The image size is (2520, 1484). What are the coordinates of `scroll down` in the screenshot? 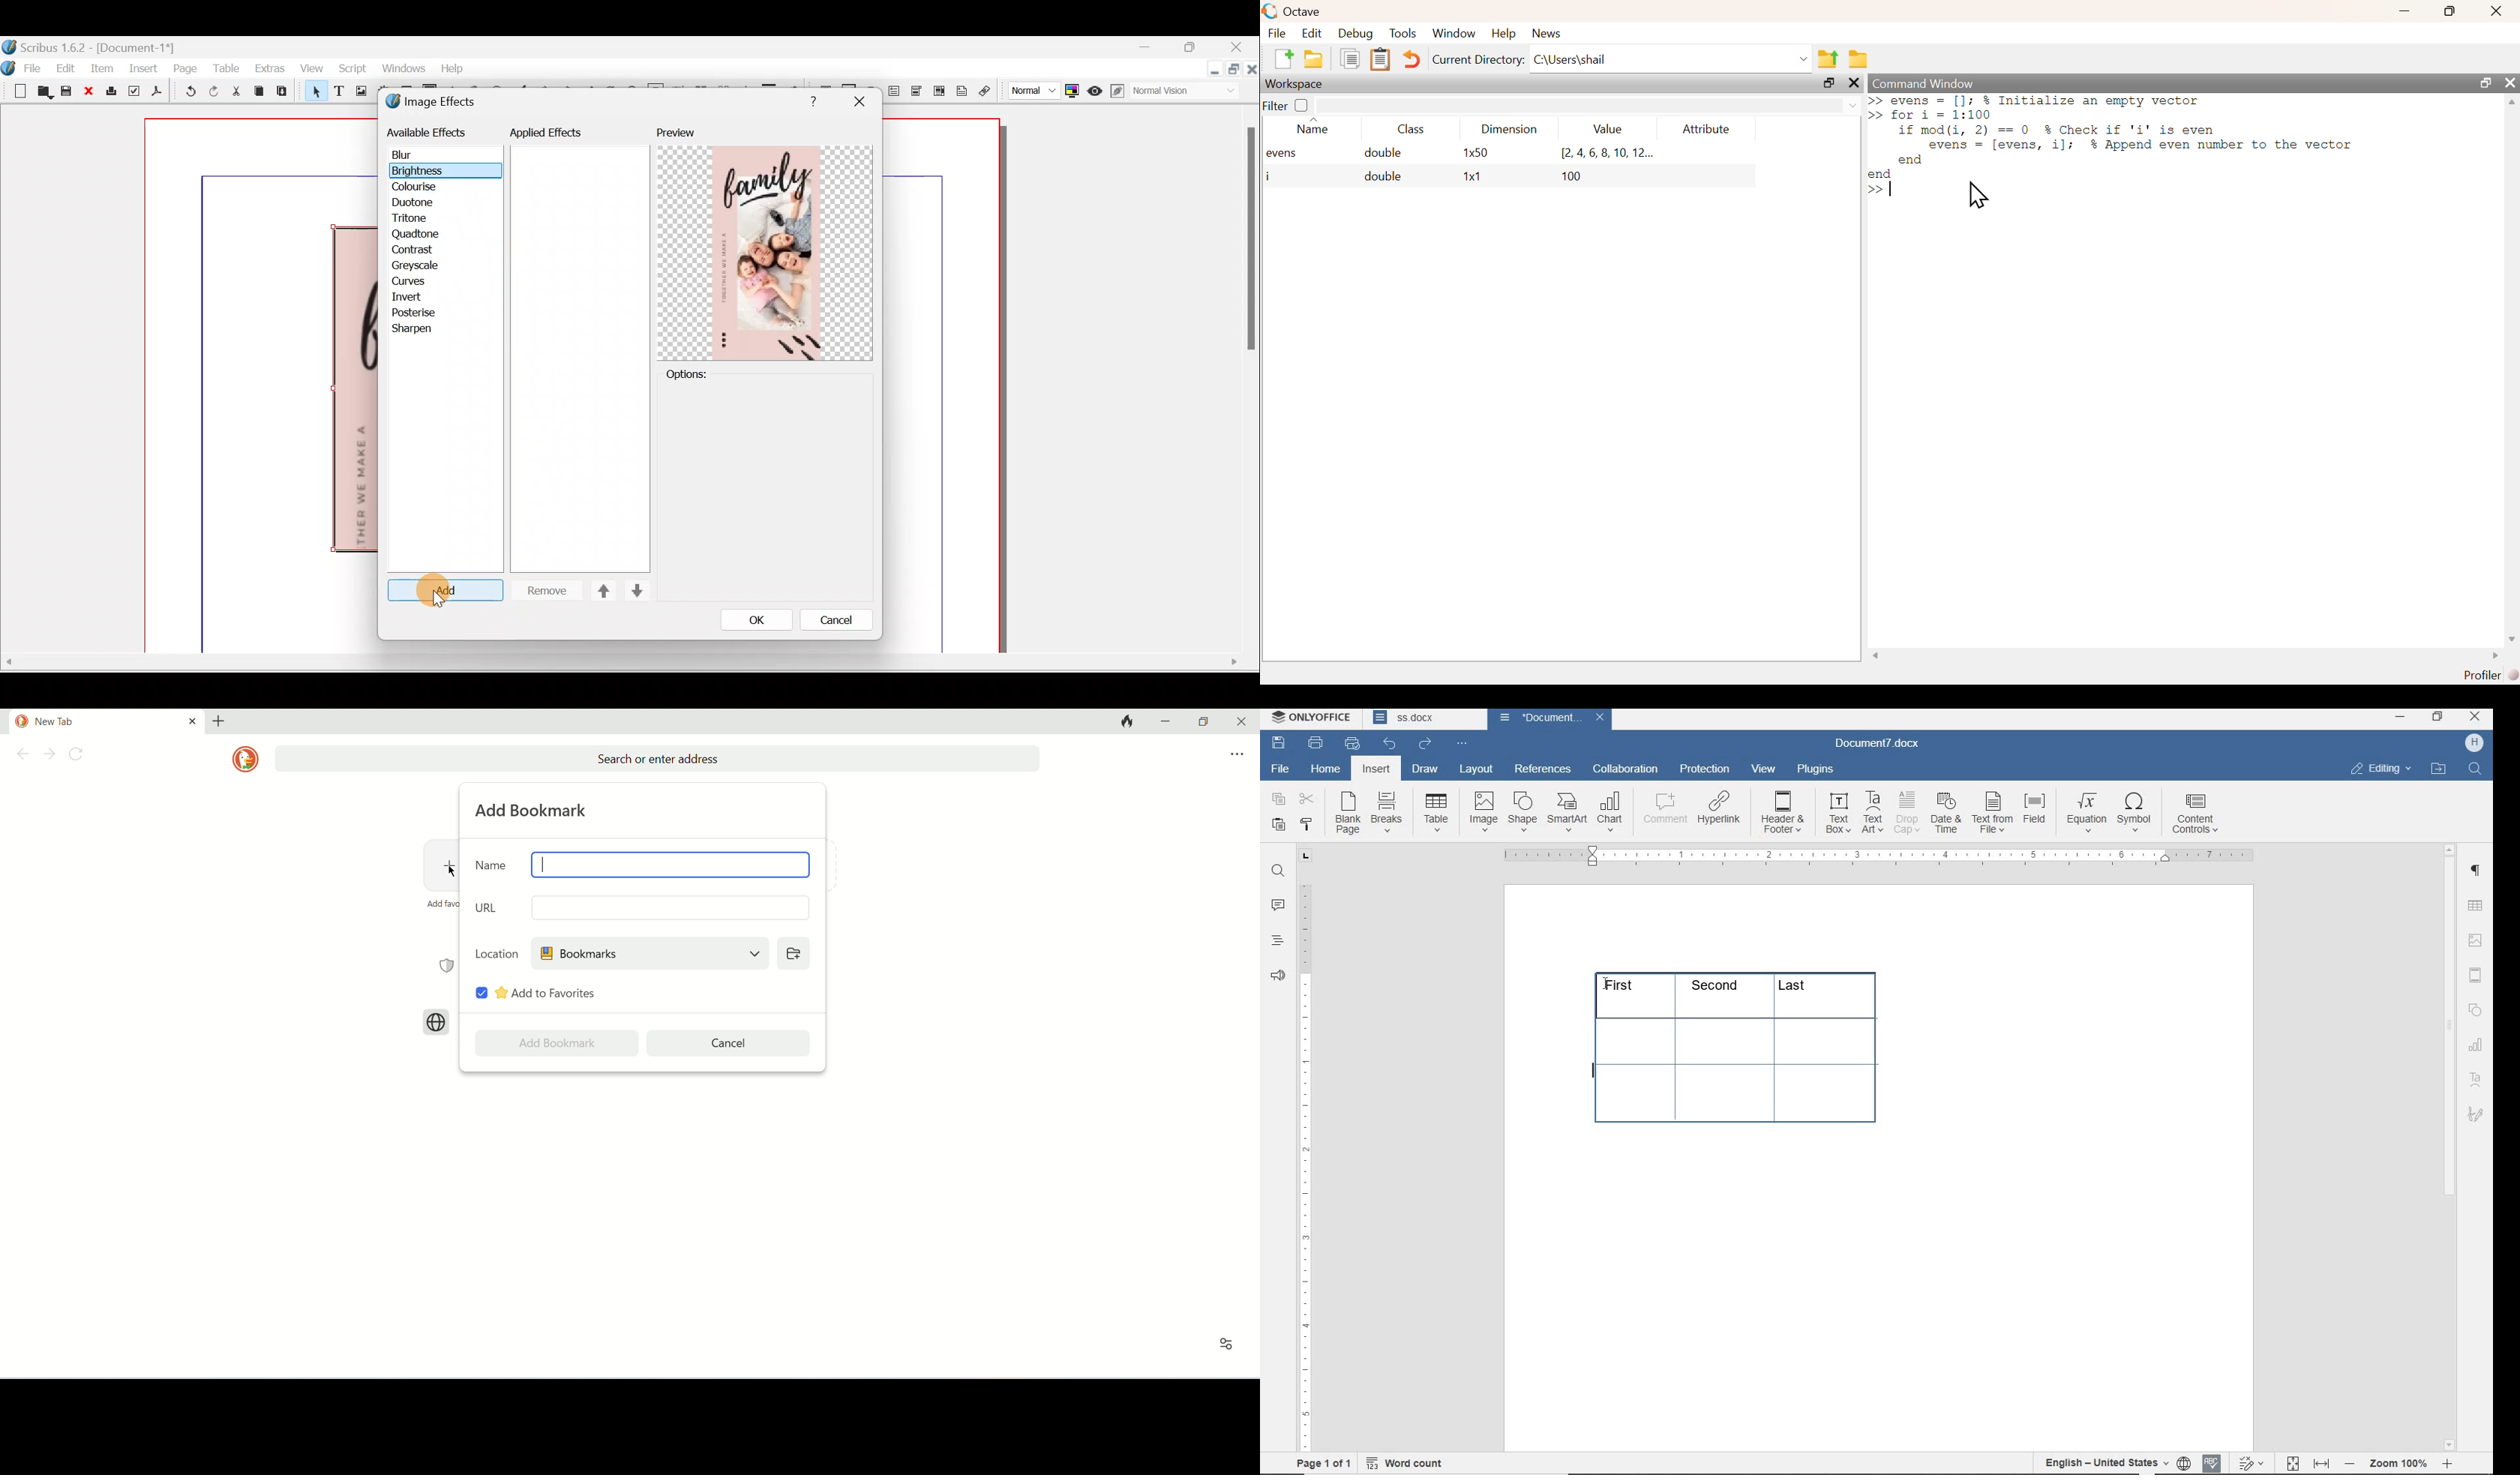 It's located at (2451, 1443).